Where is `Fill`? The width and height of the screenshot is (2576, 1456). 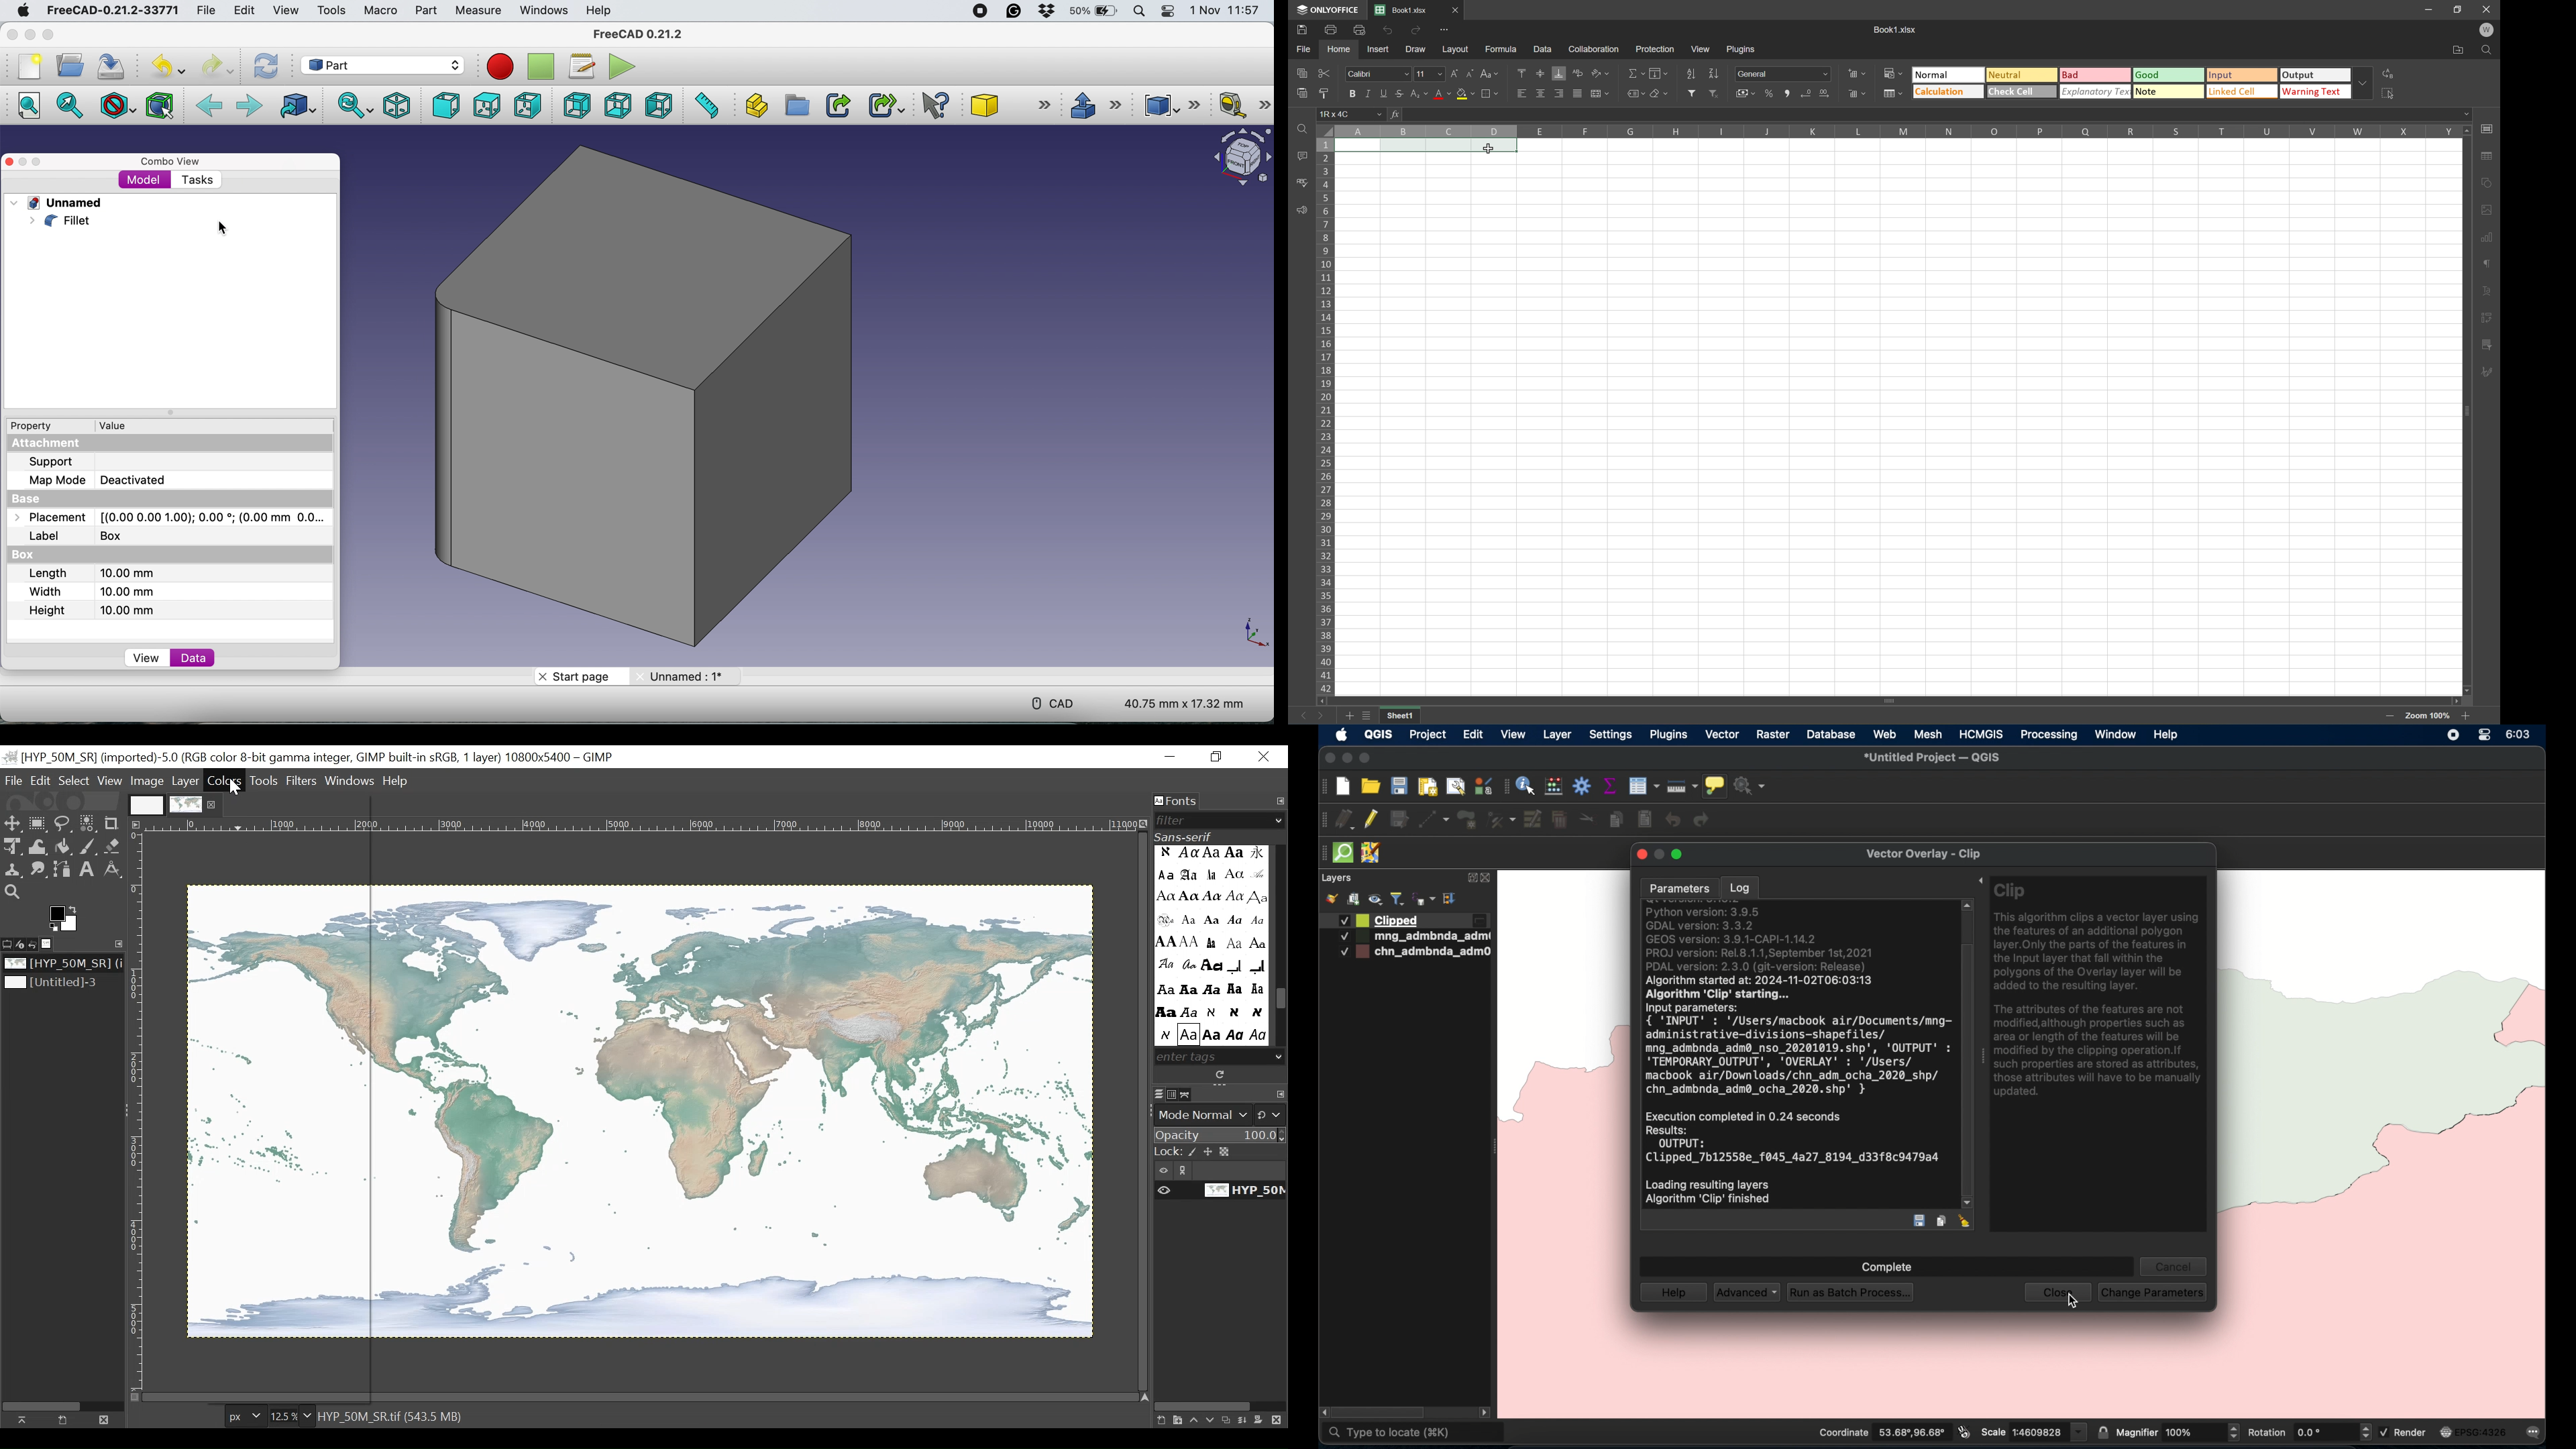
Fill is located at coordinates (62, 848).